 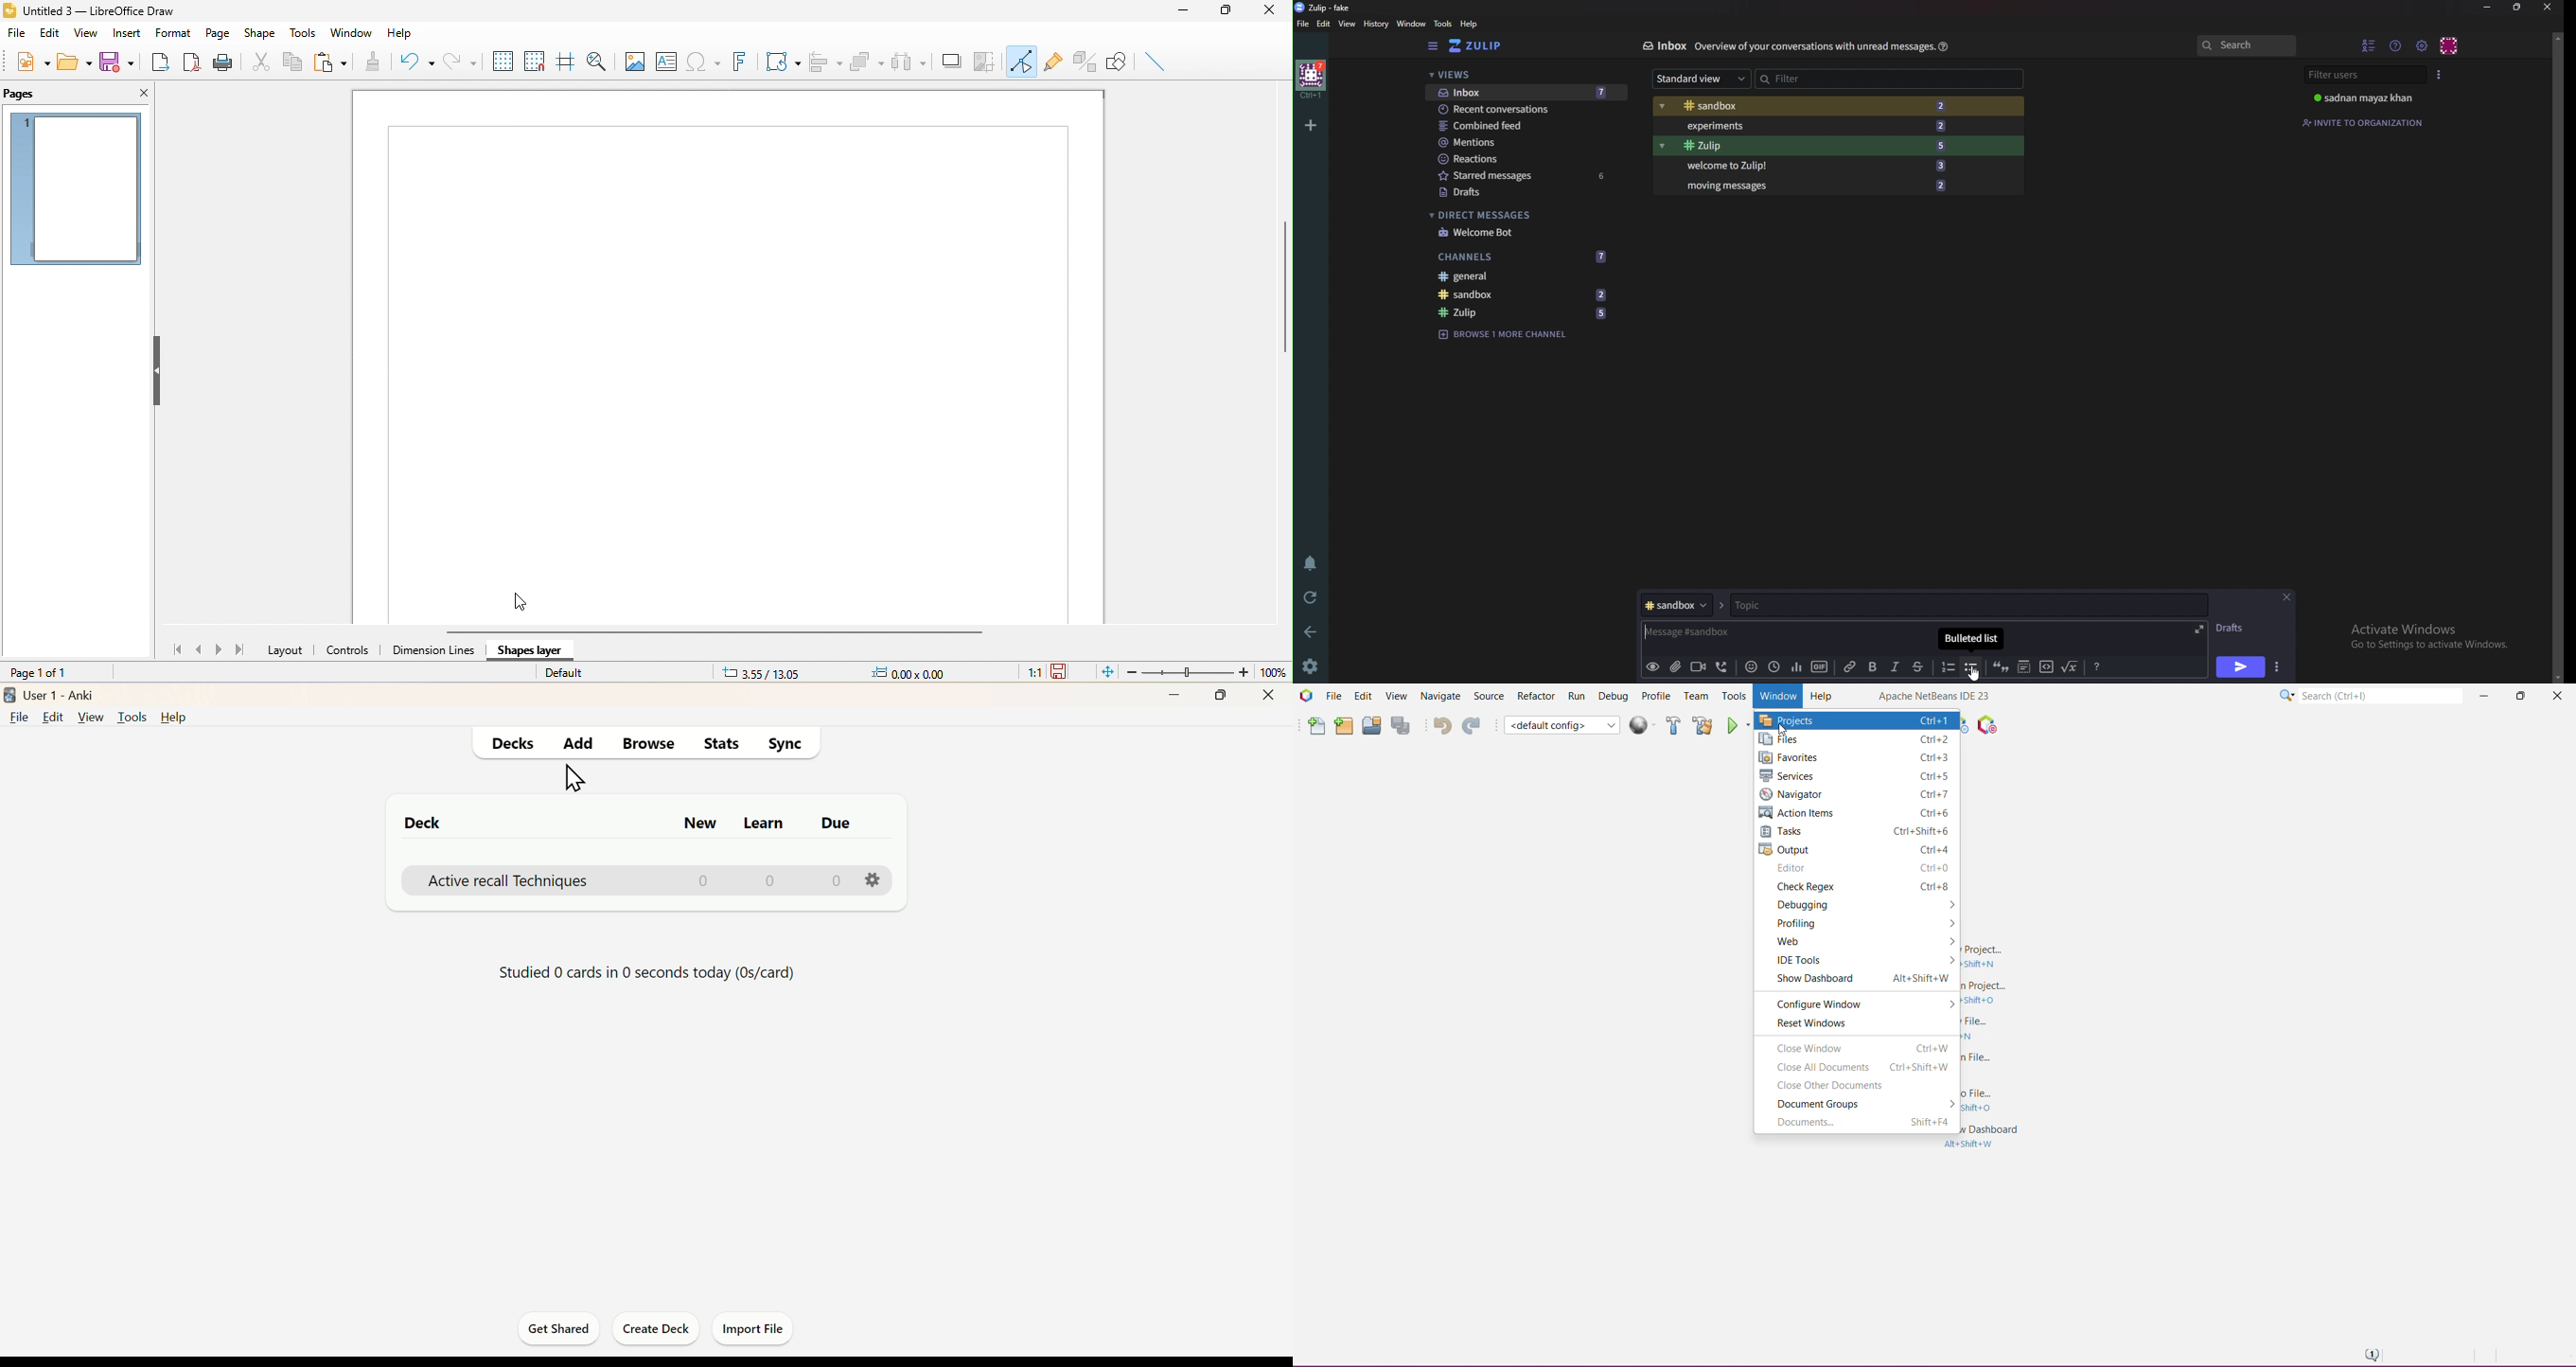 I want to click on Standard view, so click(x=1702, y=77).